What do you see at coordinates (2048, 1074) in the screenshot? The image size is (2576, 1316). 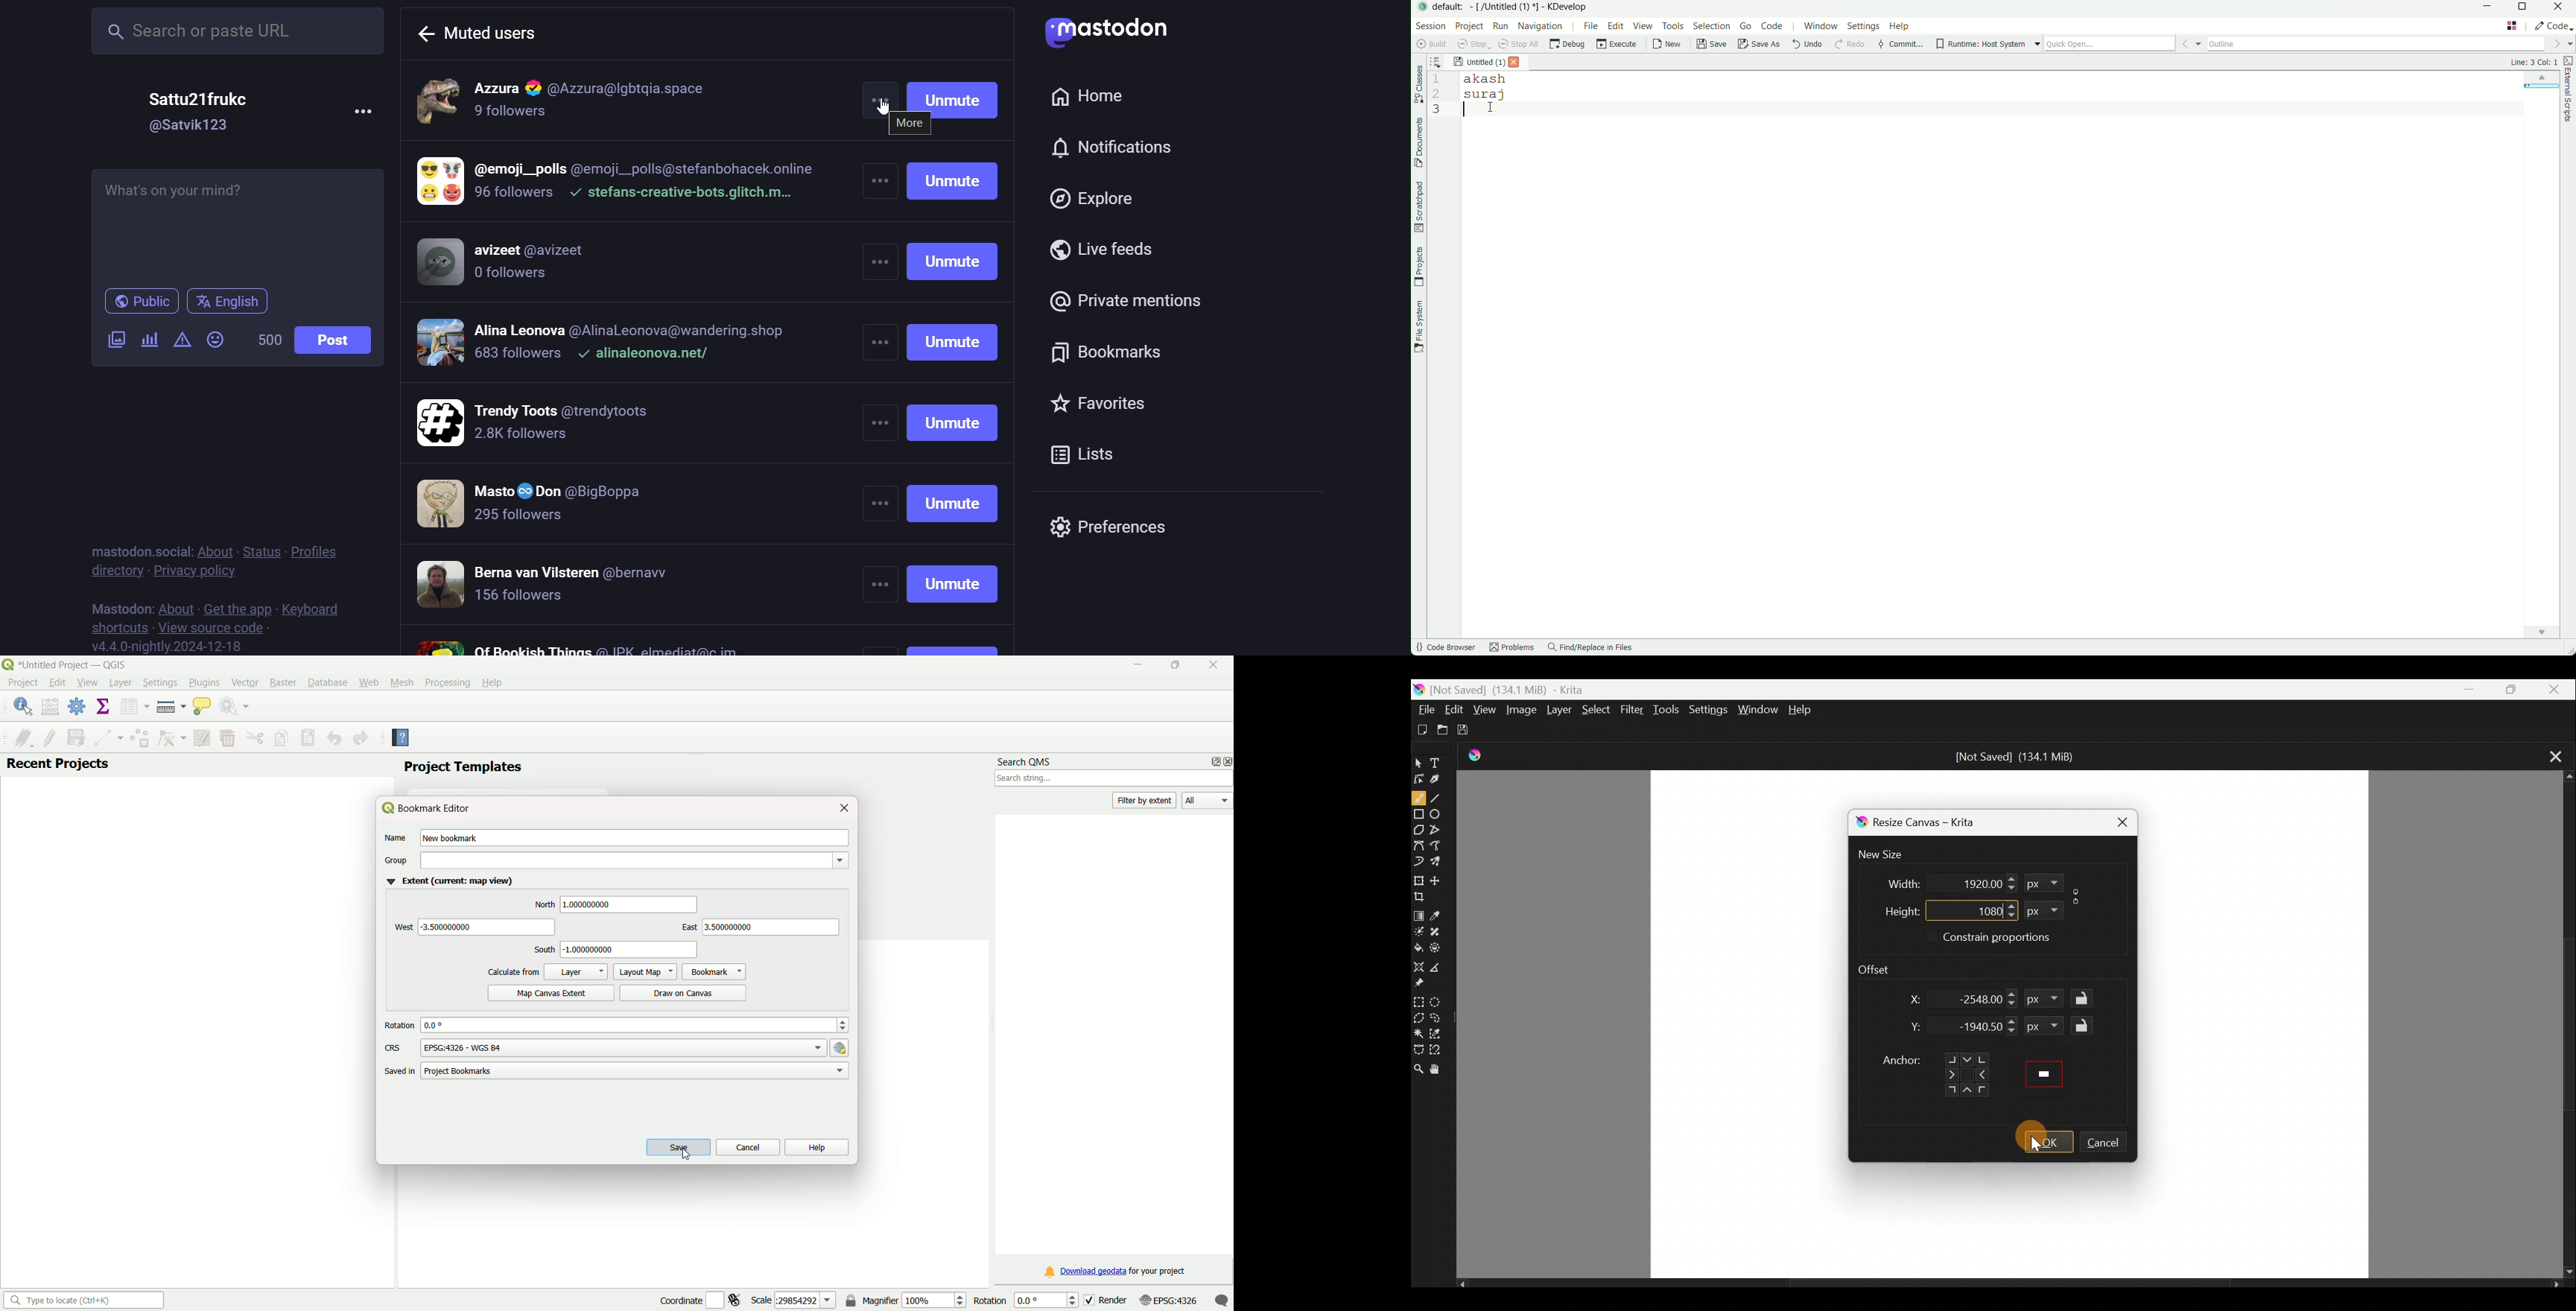 I see `Preview` at bounding box center [2048, 1074].